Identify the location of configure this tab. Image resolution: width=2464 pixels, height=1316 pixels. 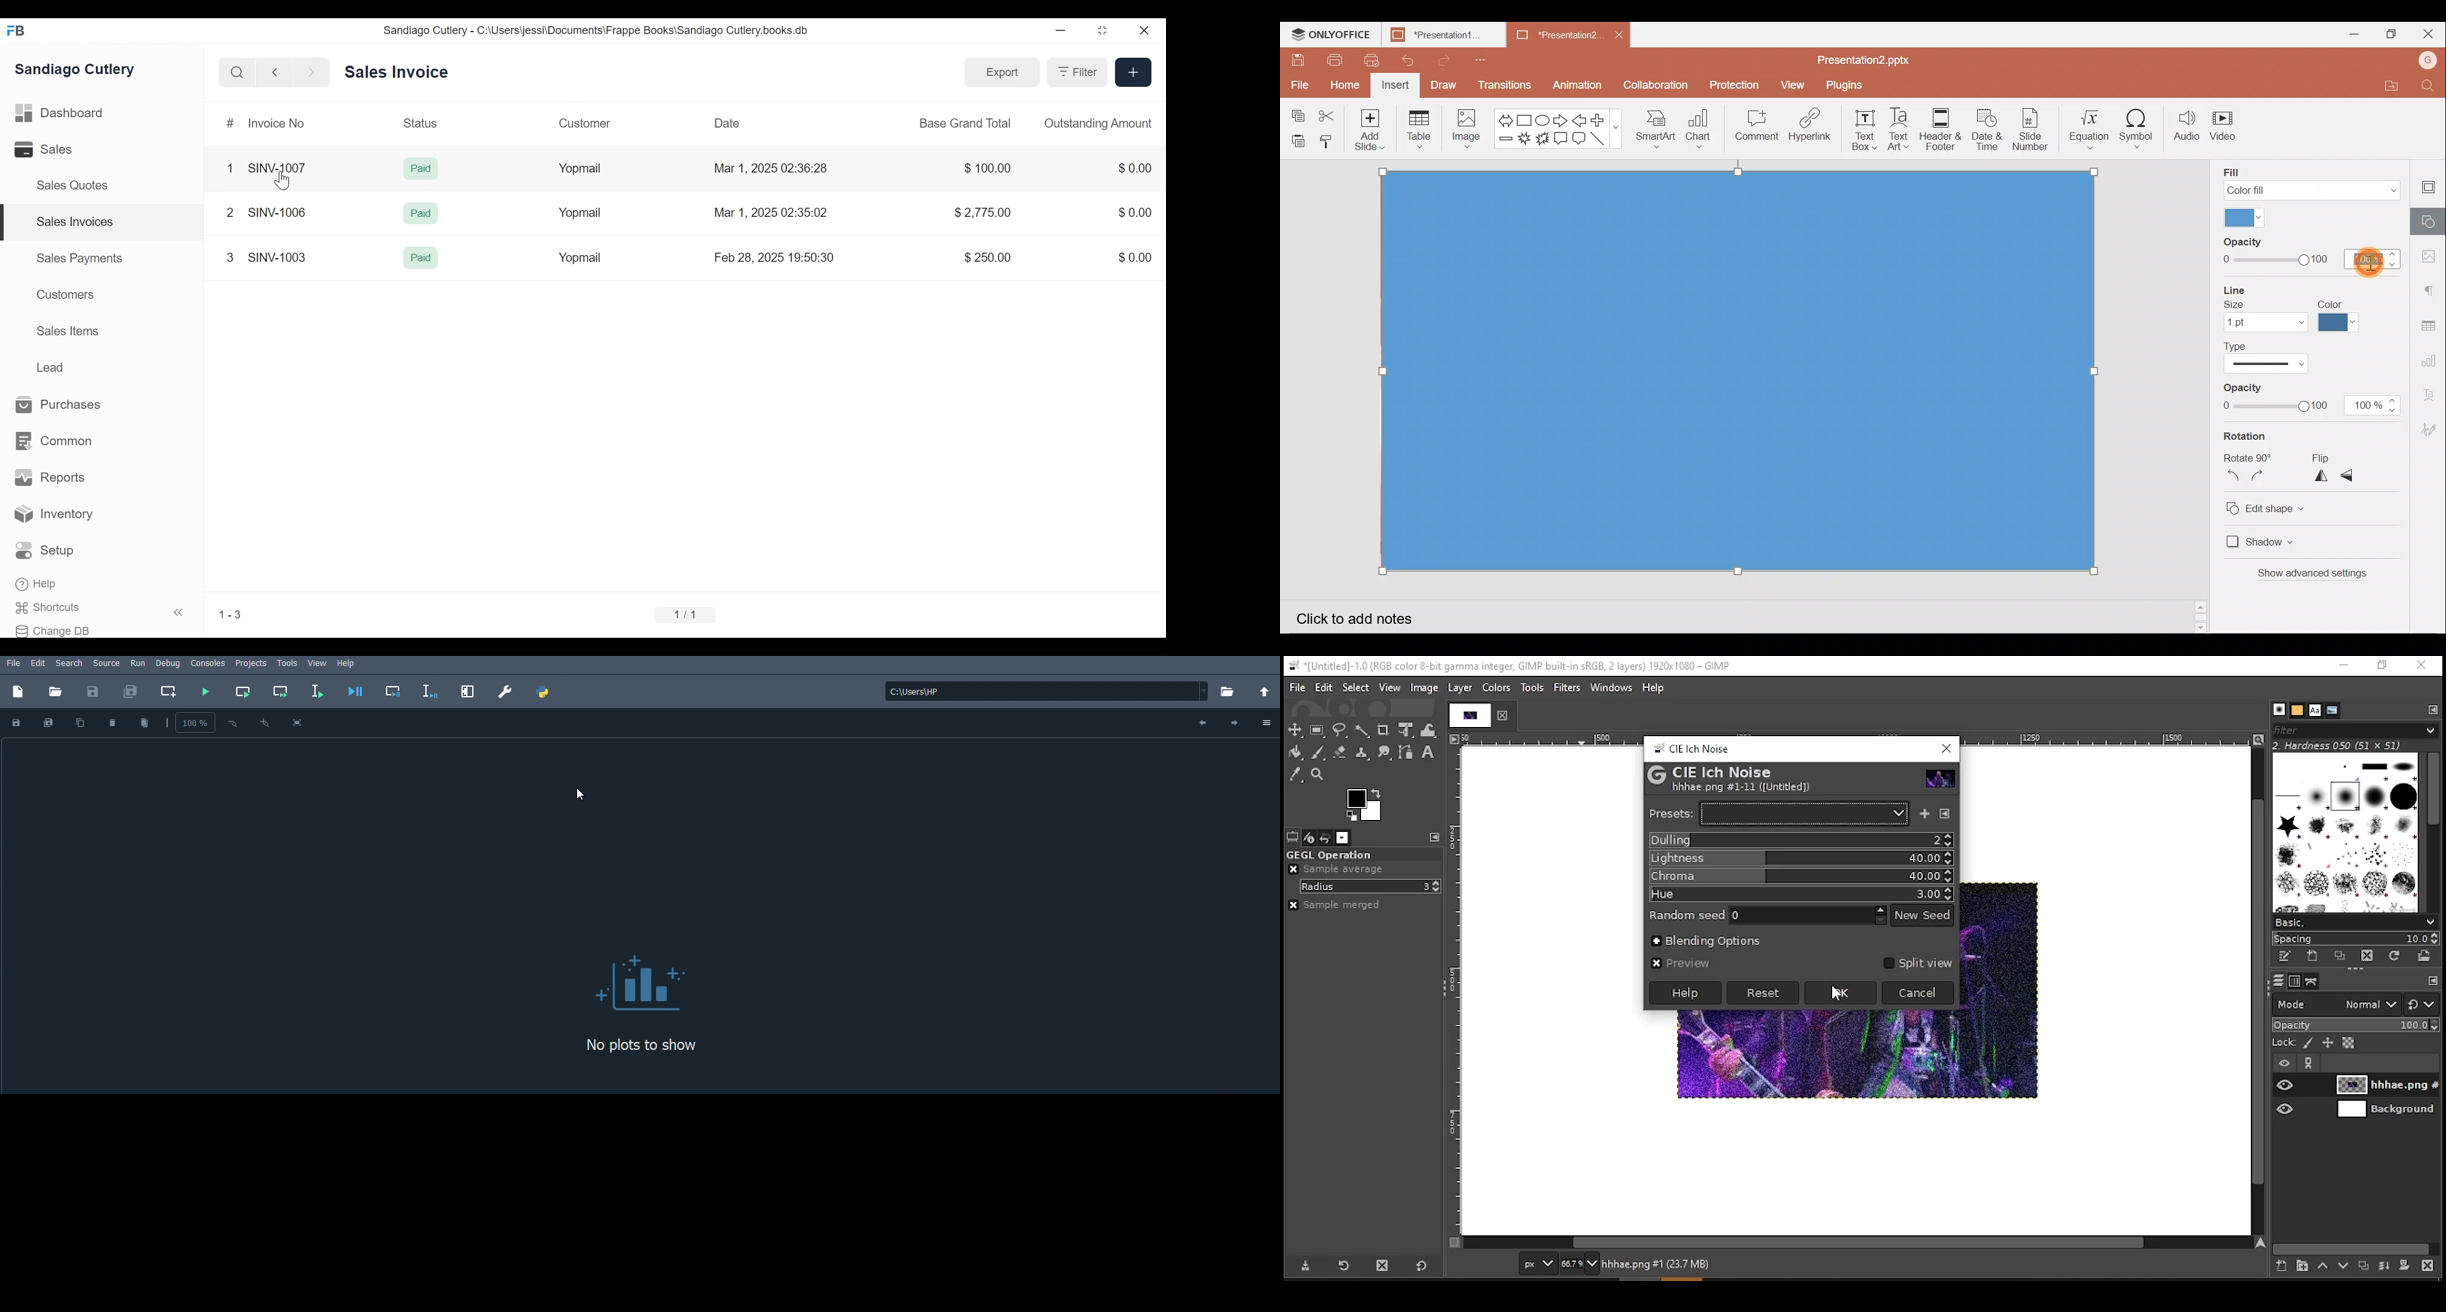
(1436, 838).